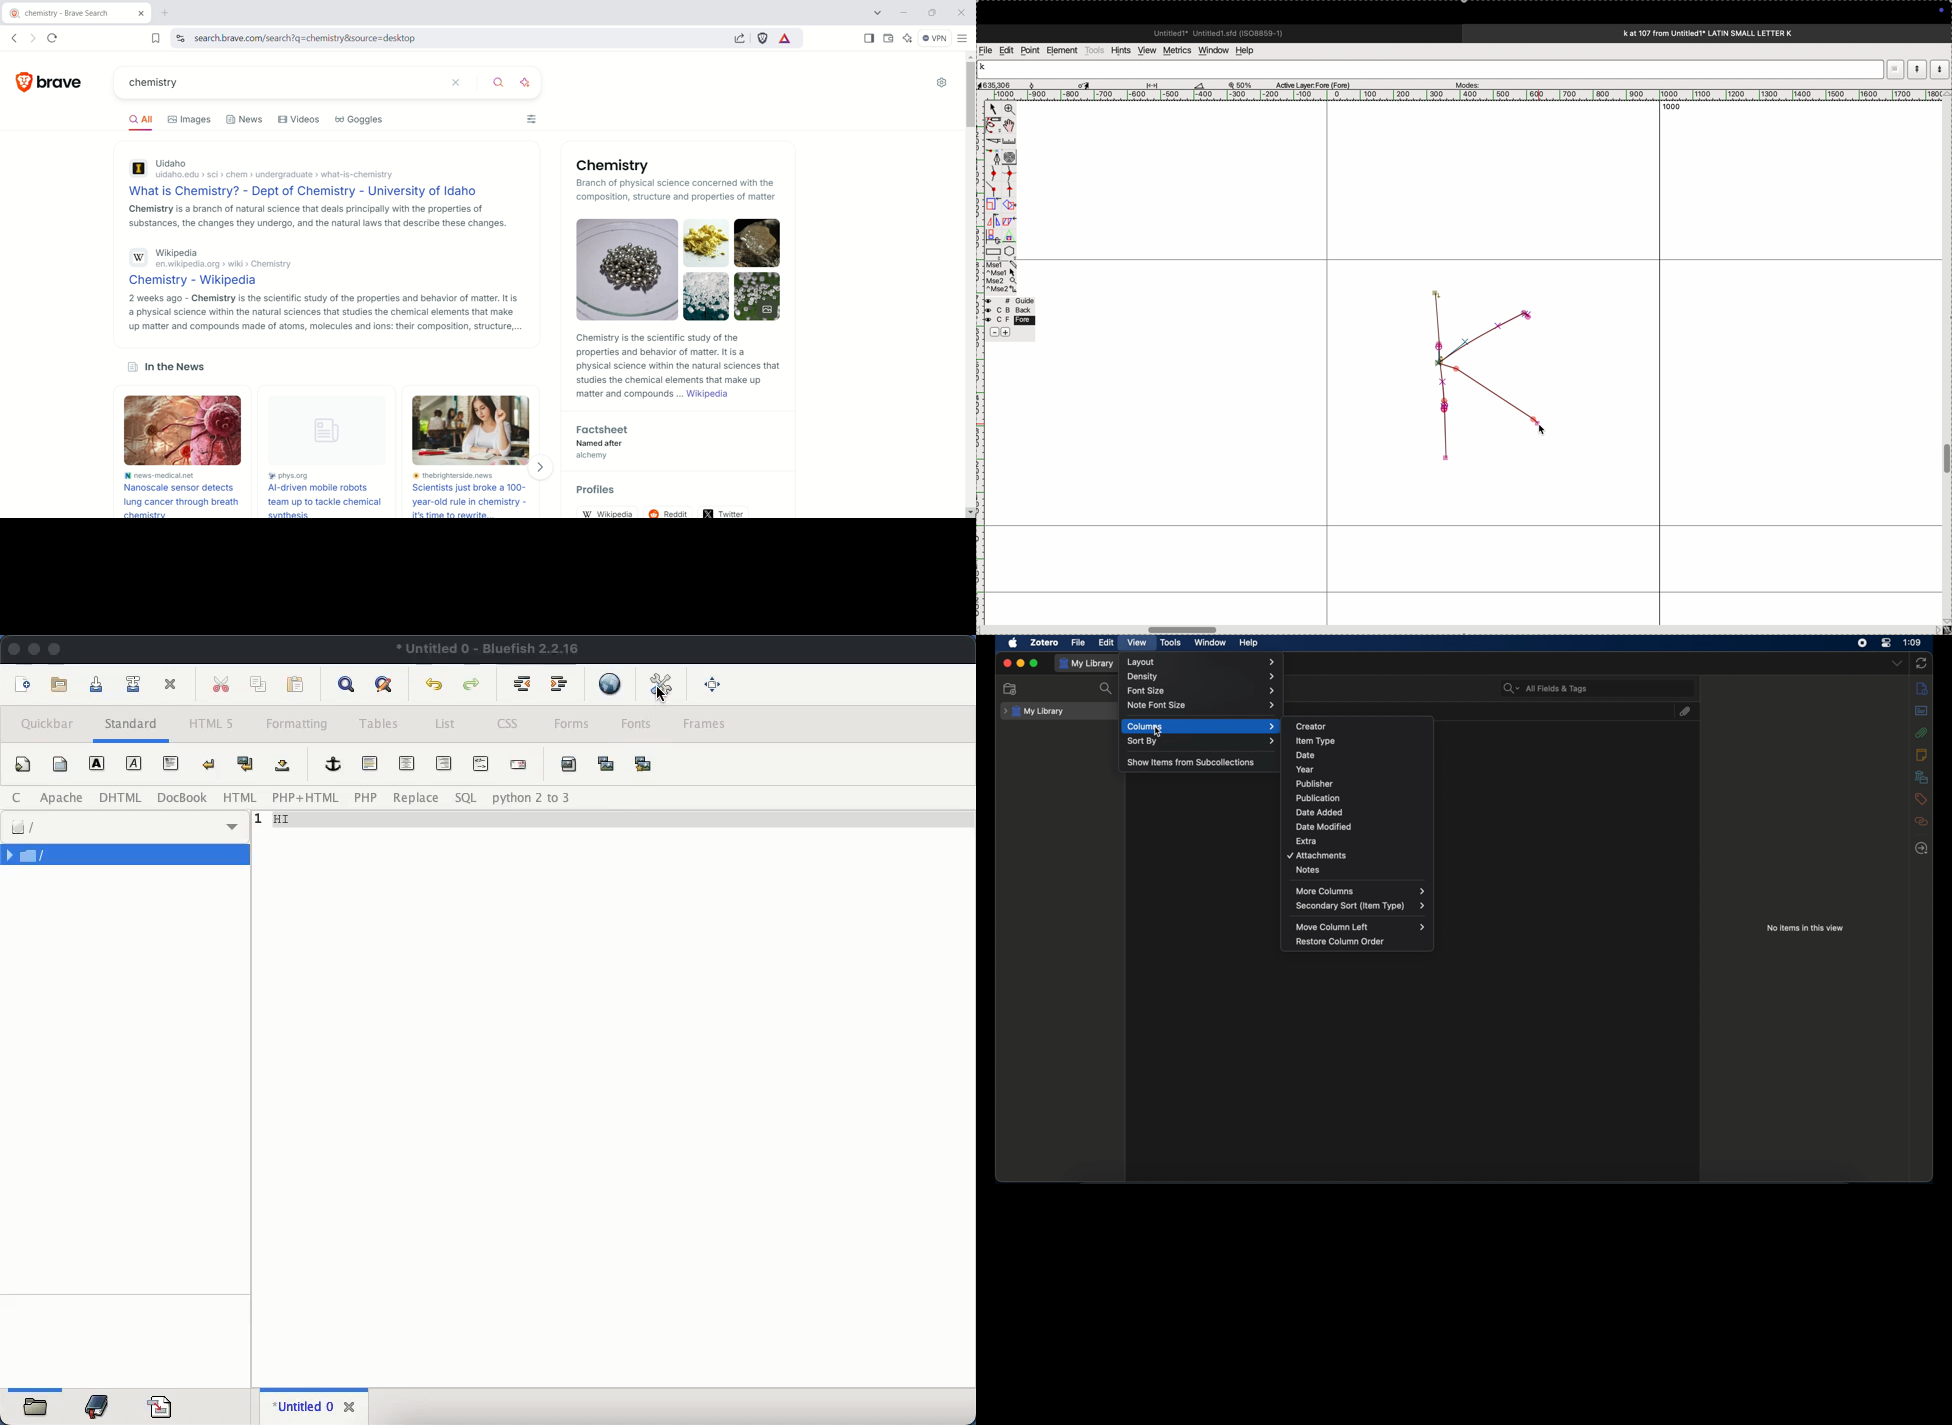  I want to click on publication, so click(1318, 798).